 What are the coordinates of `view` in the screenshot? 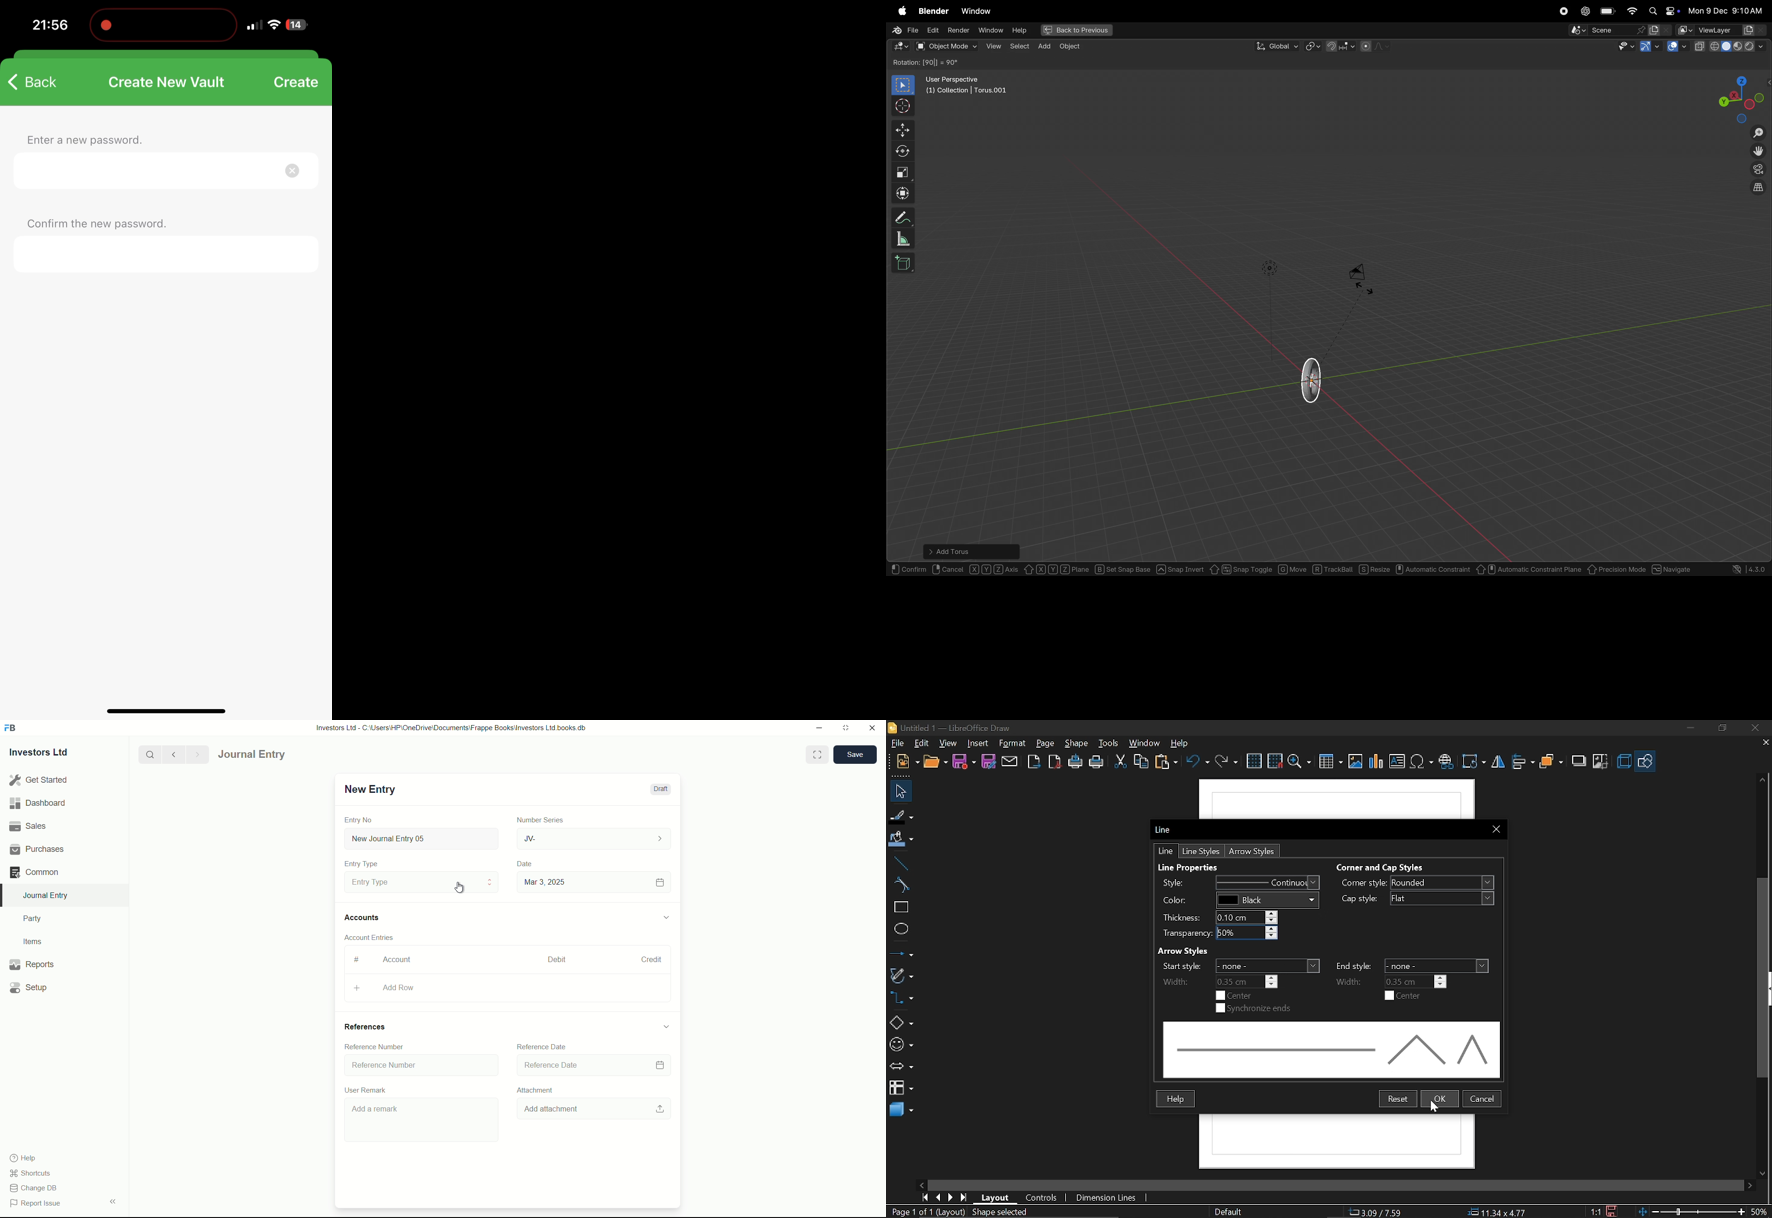 It's located at (949, 744).